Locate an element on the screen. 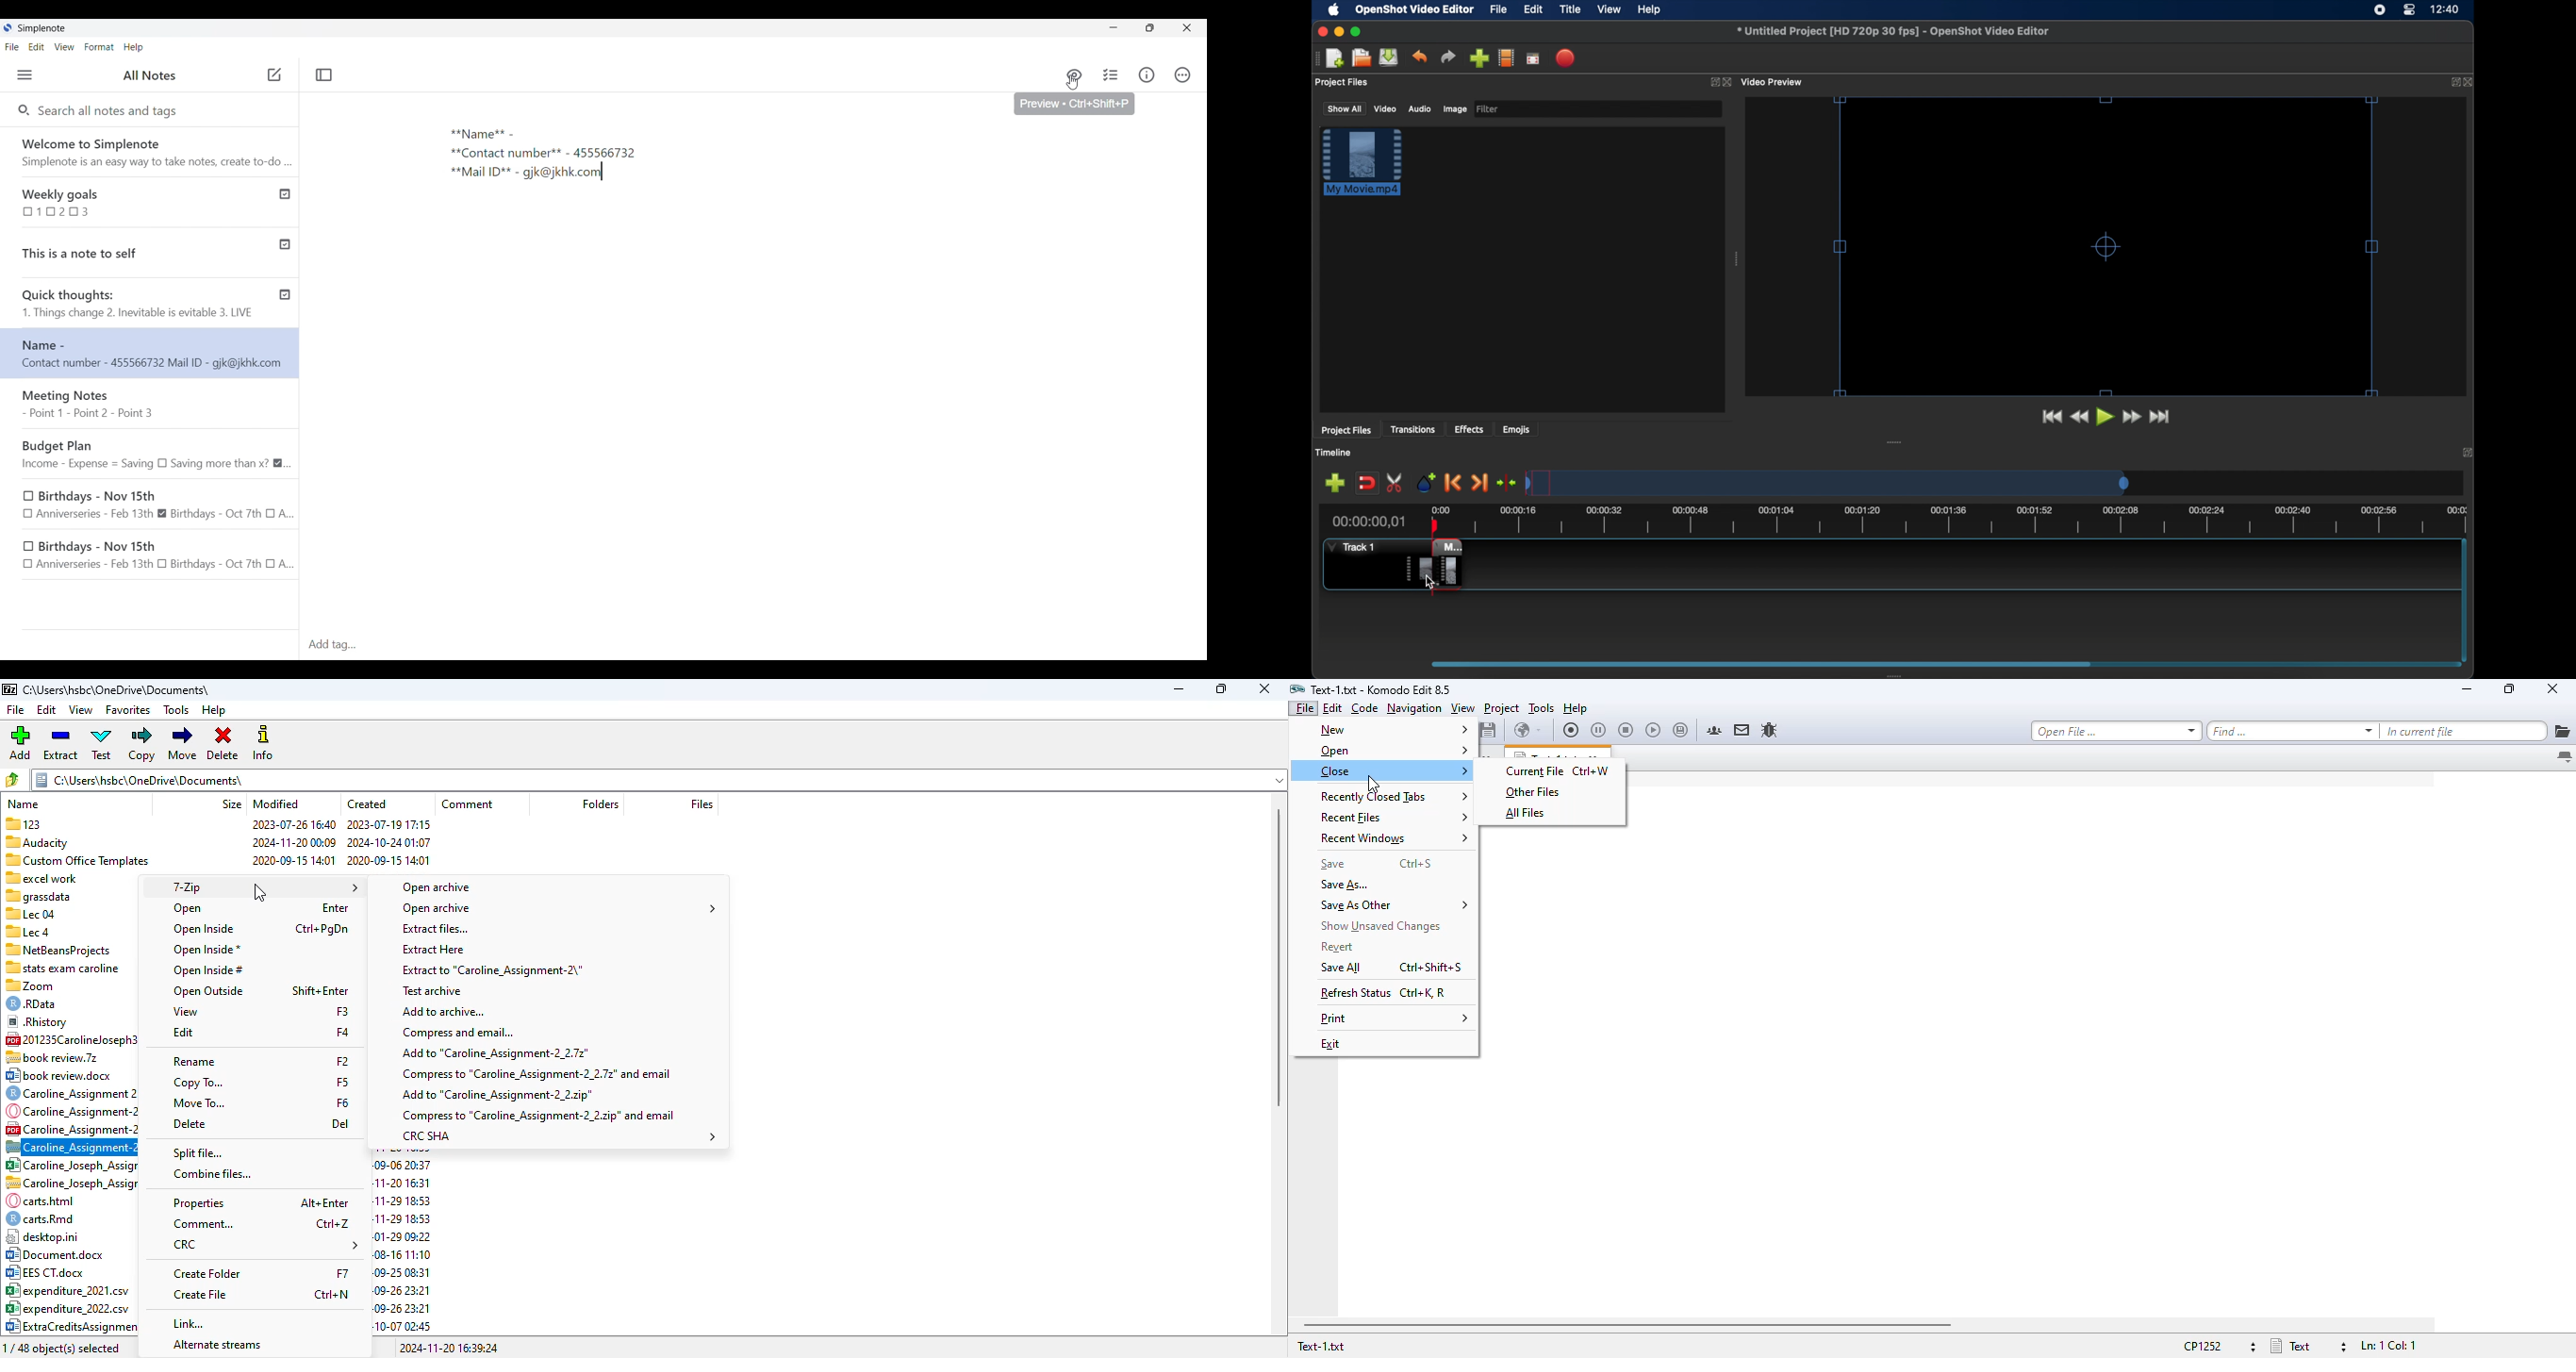 This screenshot has width=2576, height=1372. drag handle is located at coordinates (1316, 58).